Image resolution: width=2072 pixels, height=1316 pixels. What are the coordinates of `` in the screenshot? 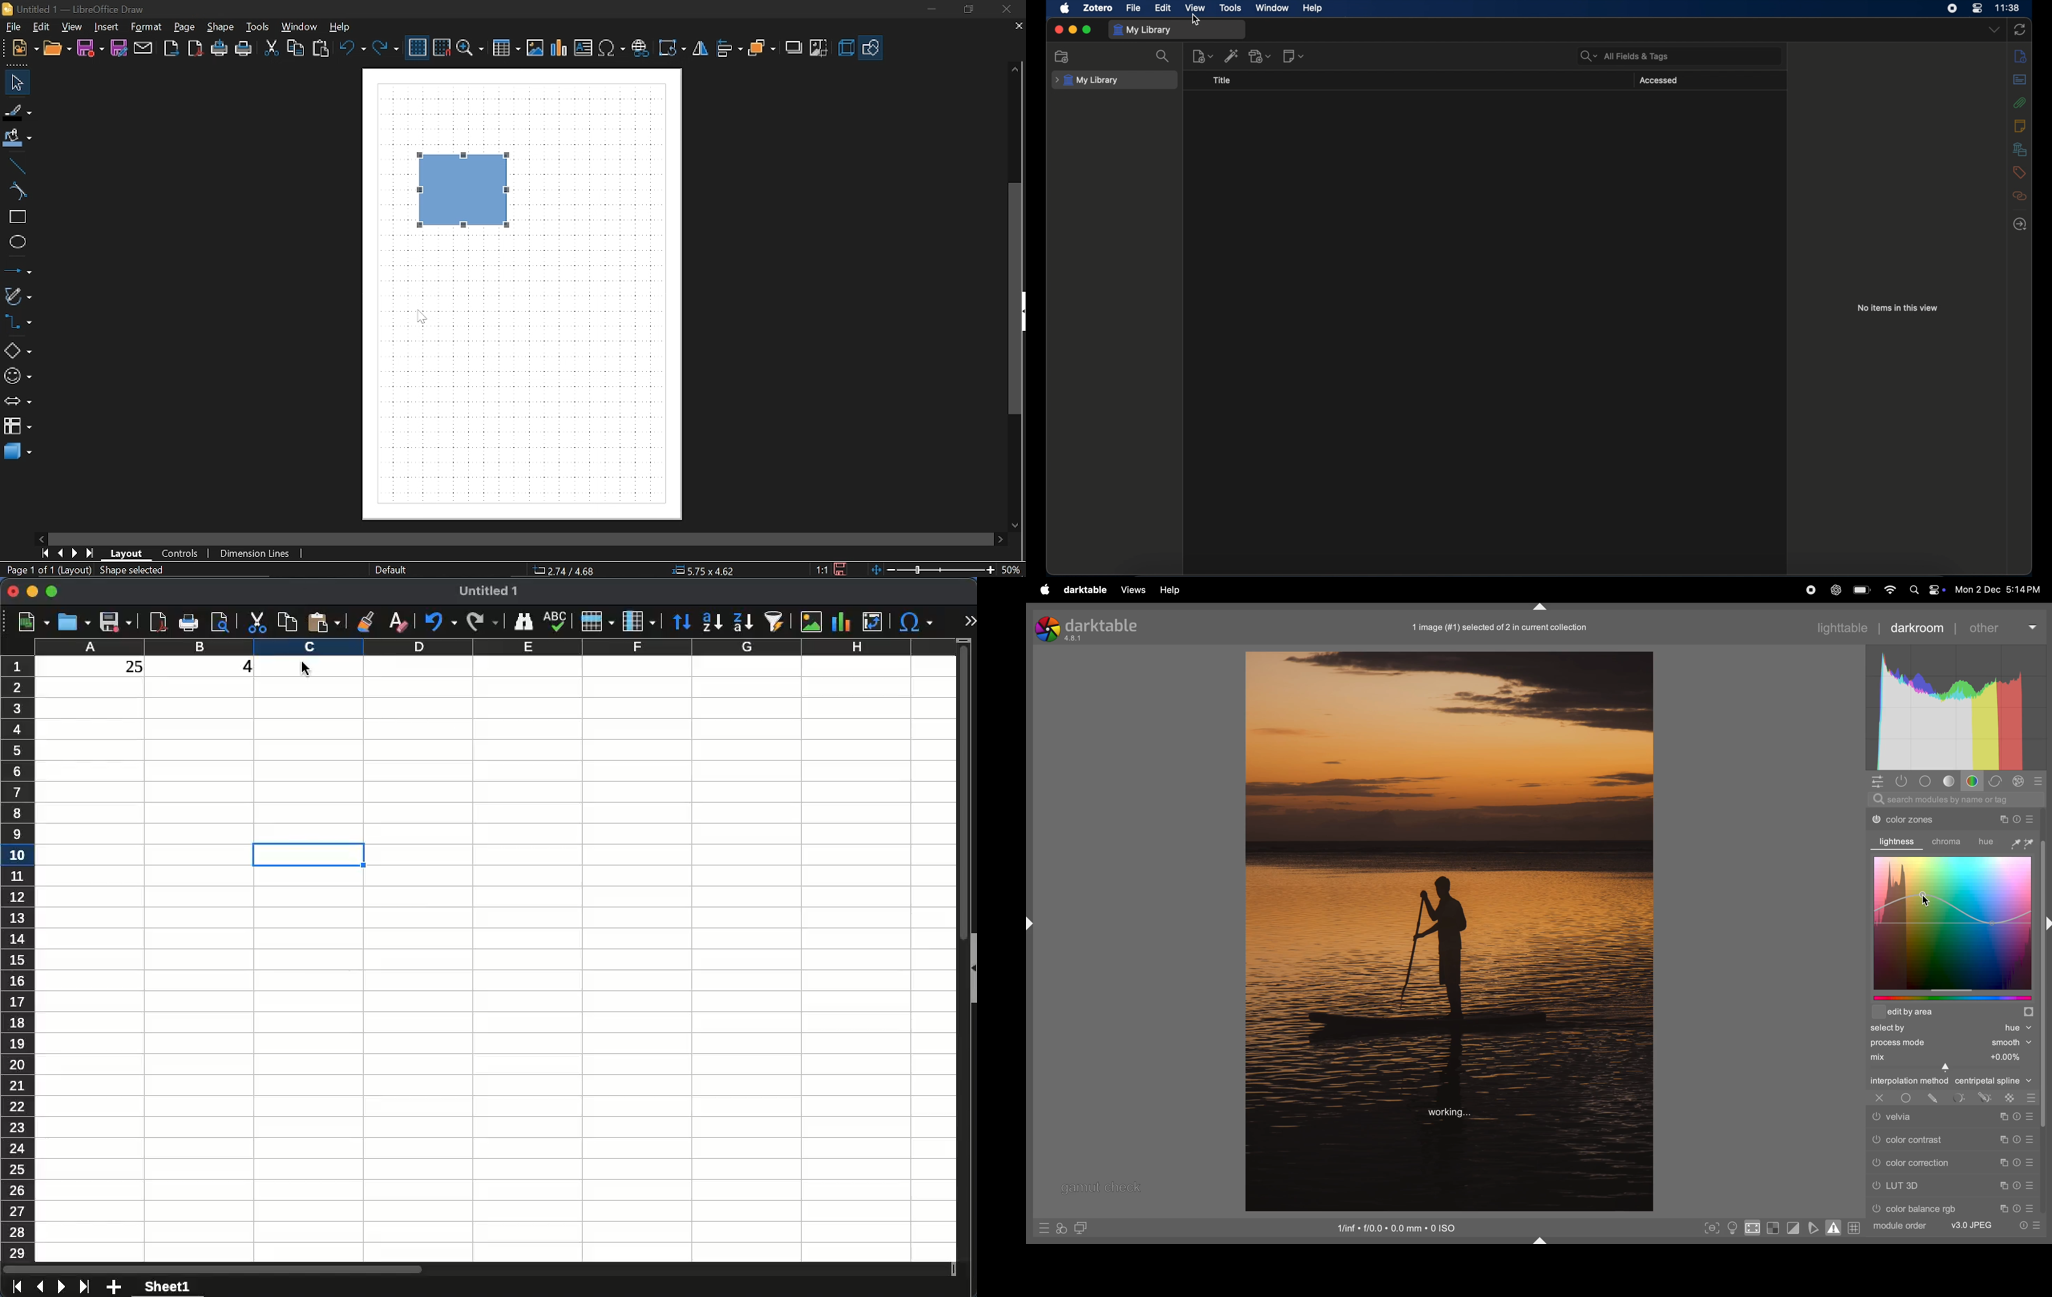 It's located at (2017, 782).